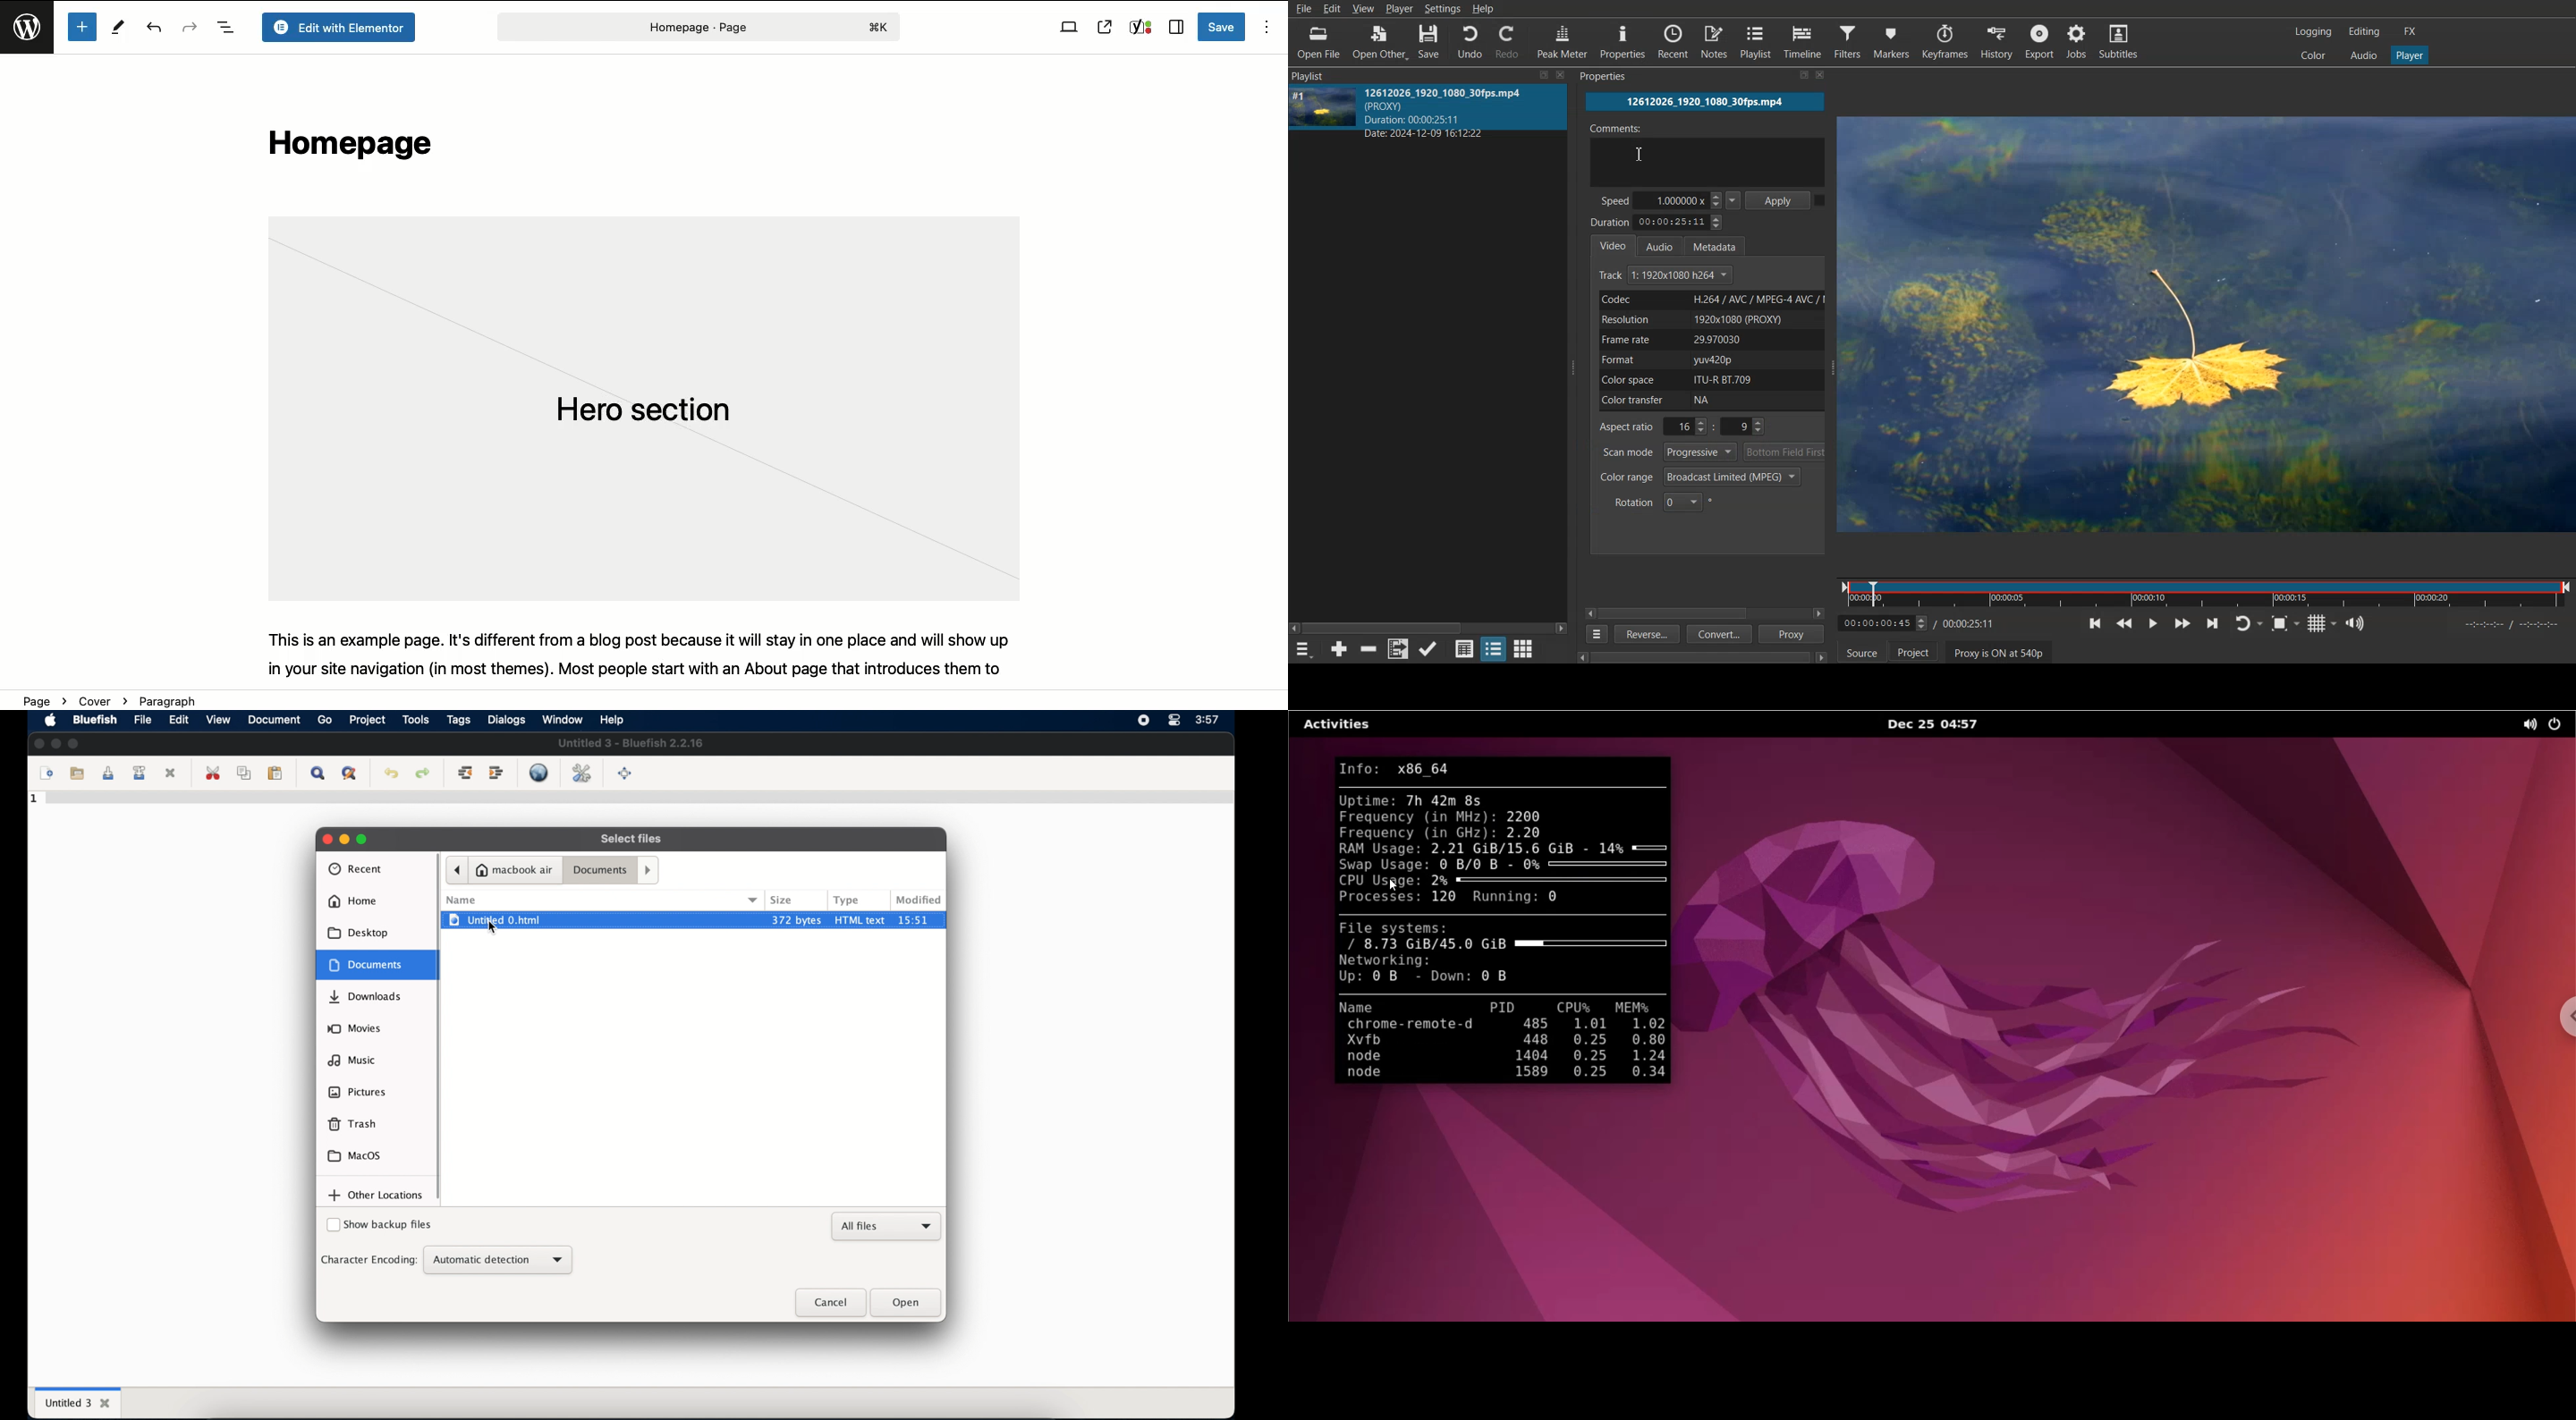  What do you see at coordinates (358, 1092) in the screenshot?
I see `pictures` at bounding box center [358, 1092].